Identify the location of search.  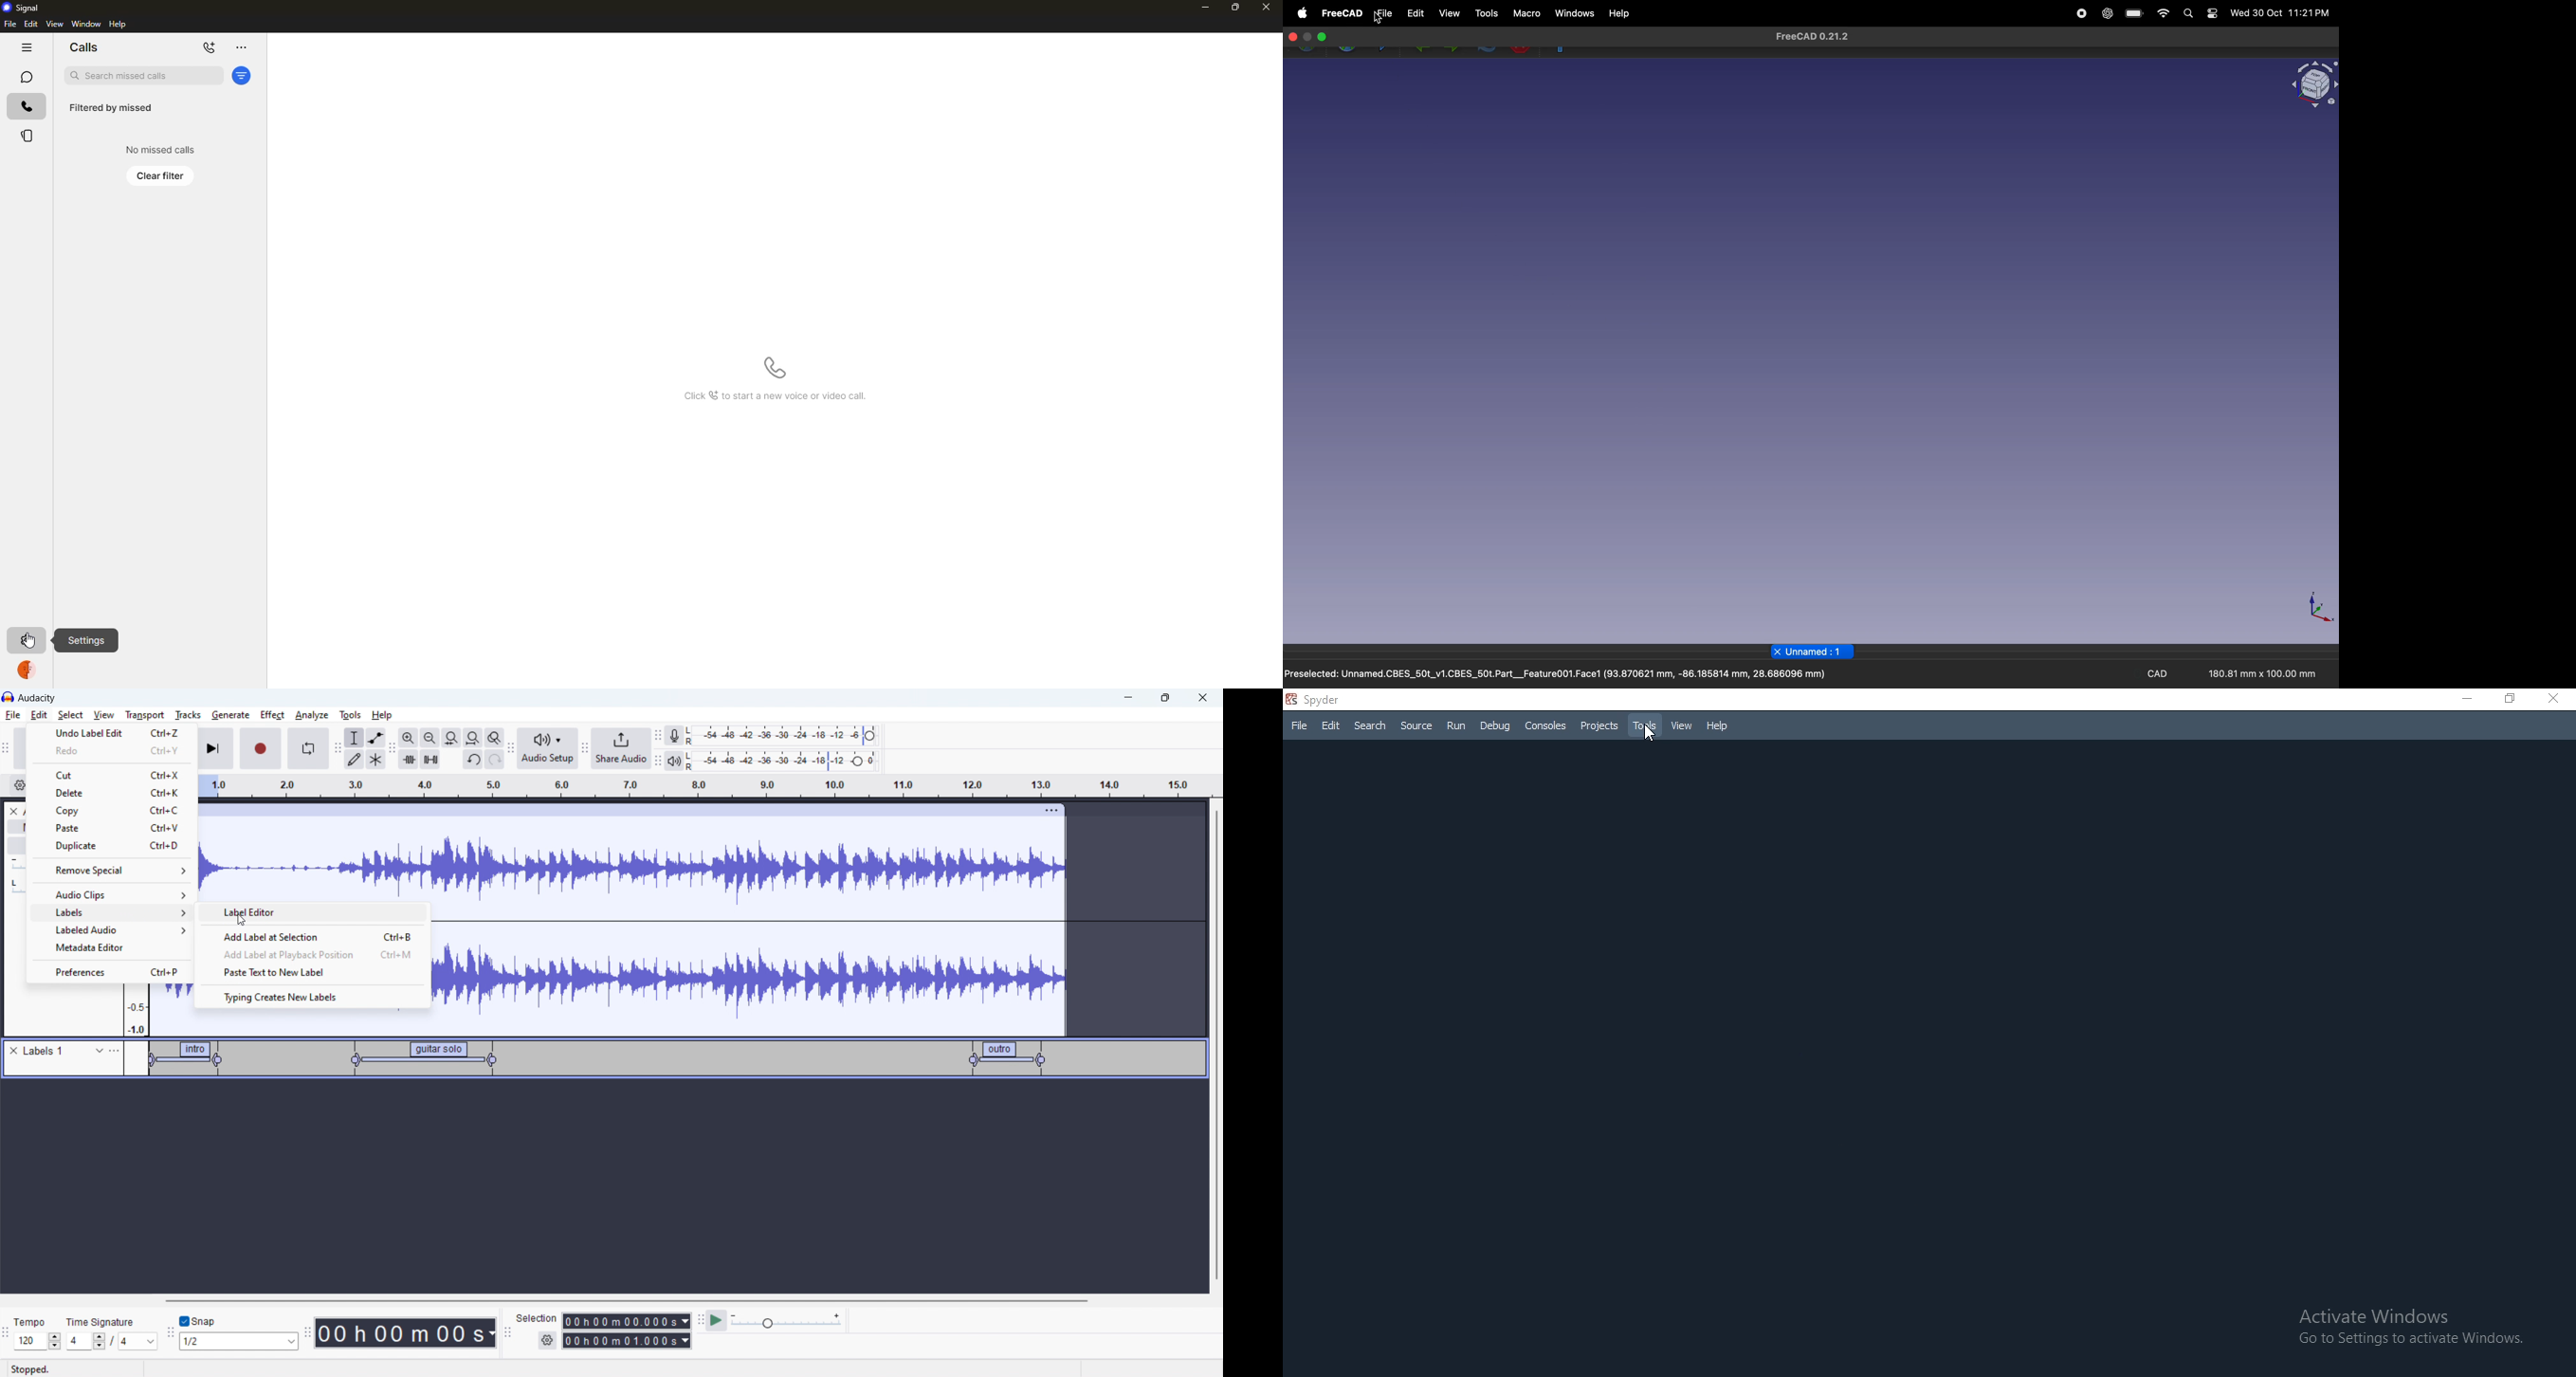
(143, 75).